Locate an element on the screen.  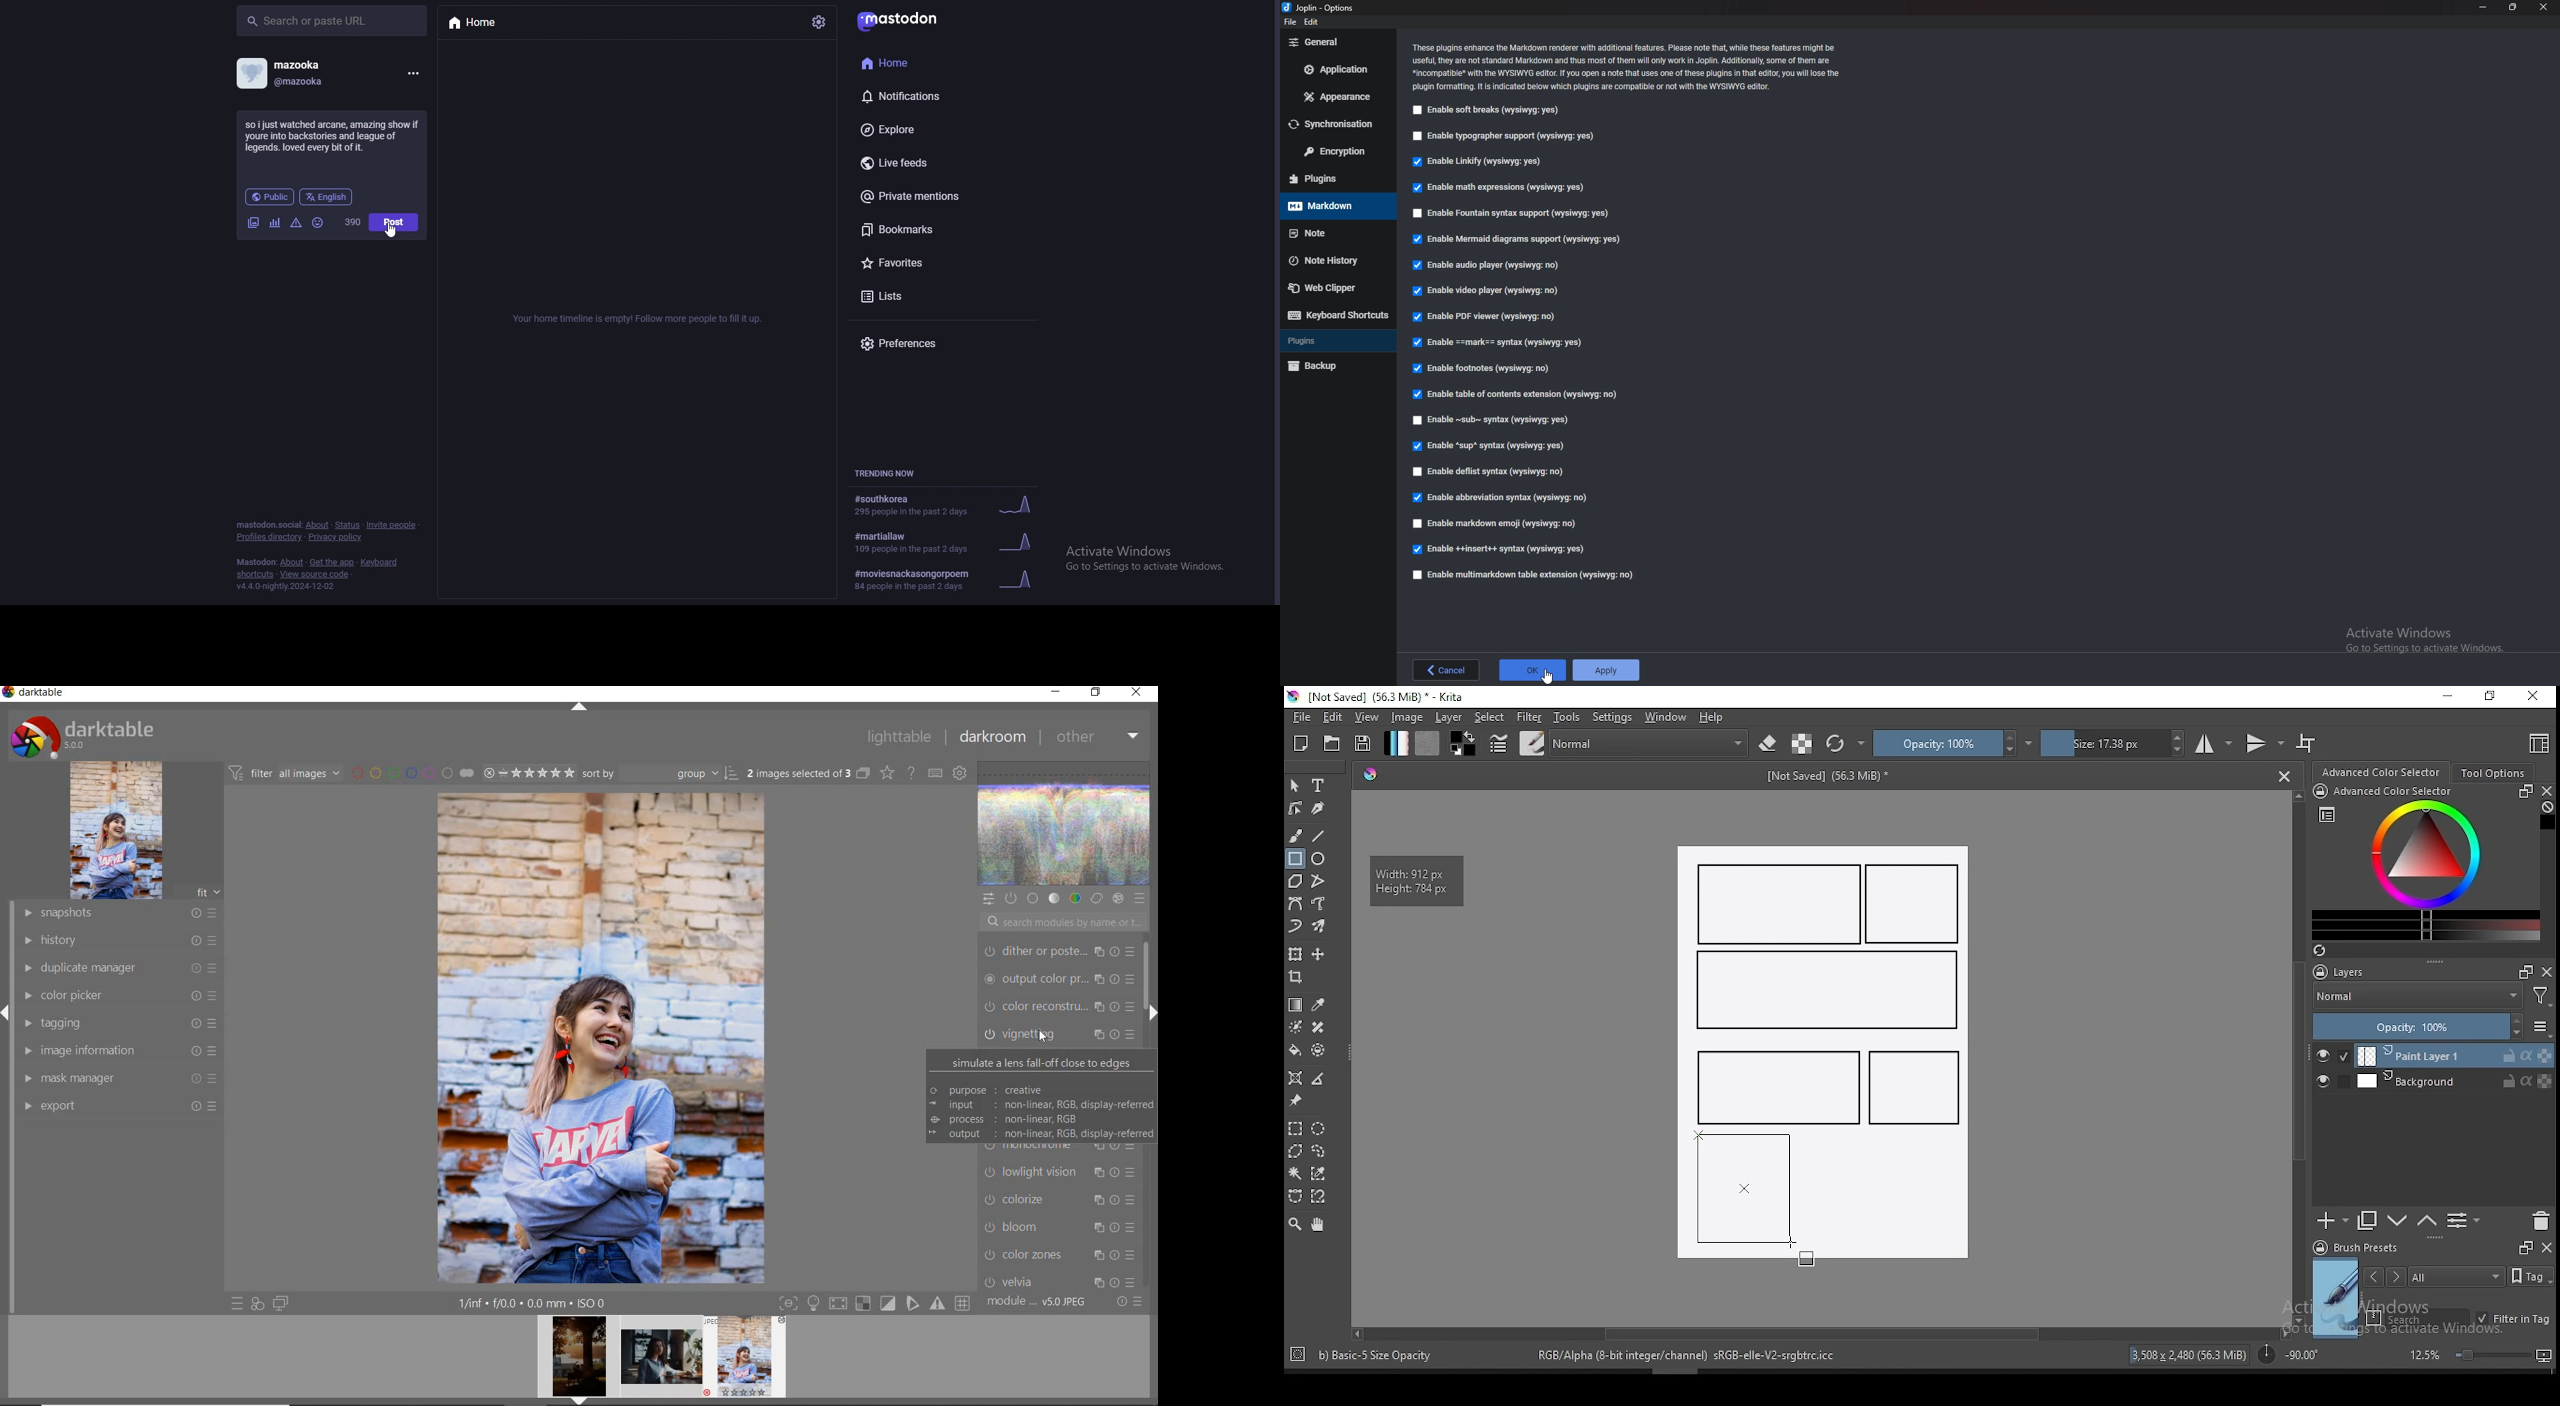
 close window is located at coordinates (2535, 697).